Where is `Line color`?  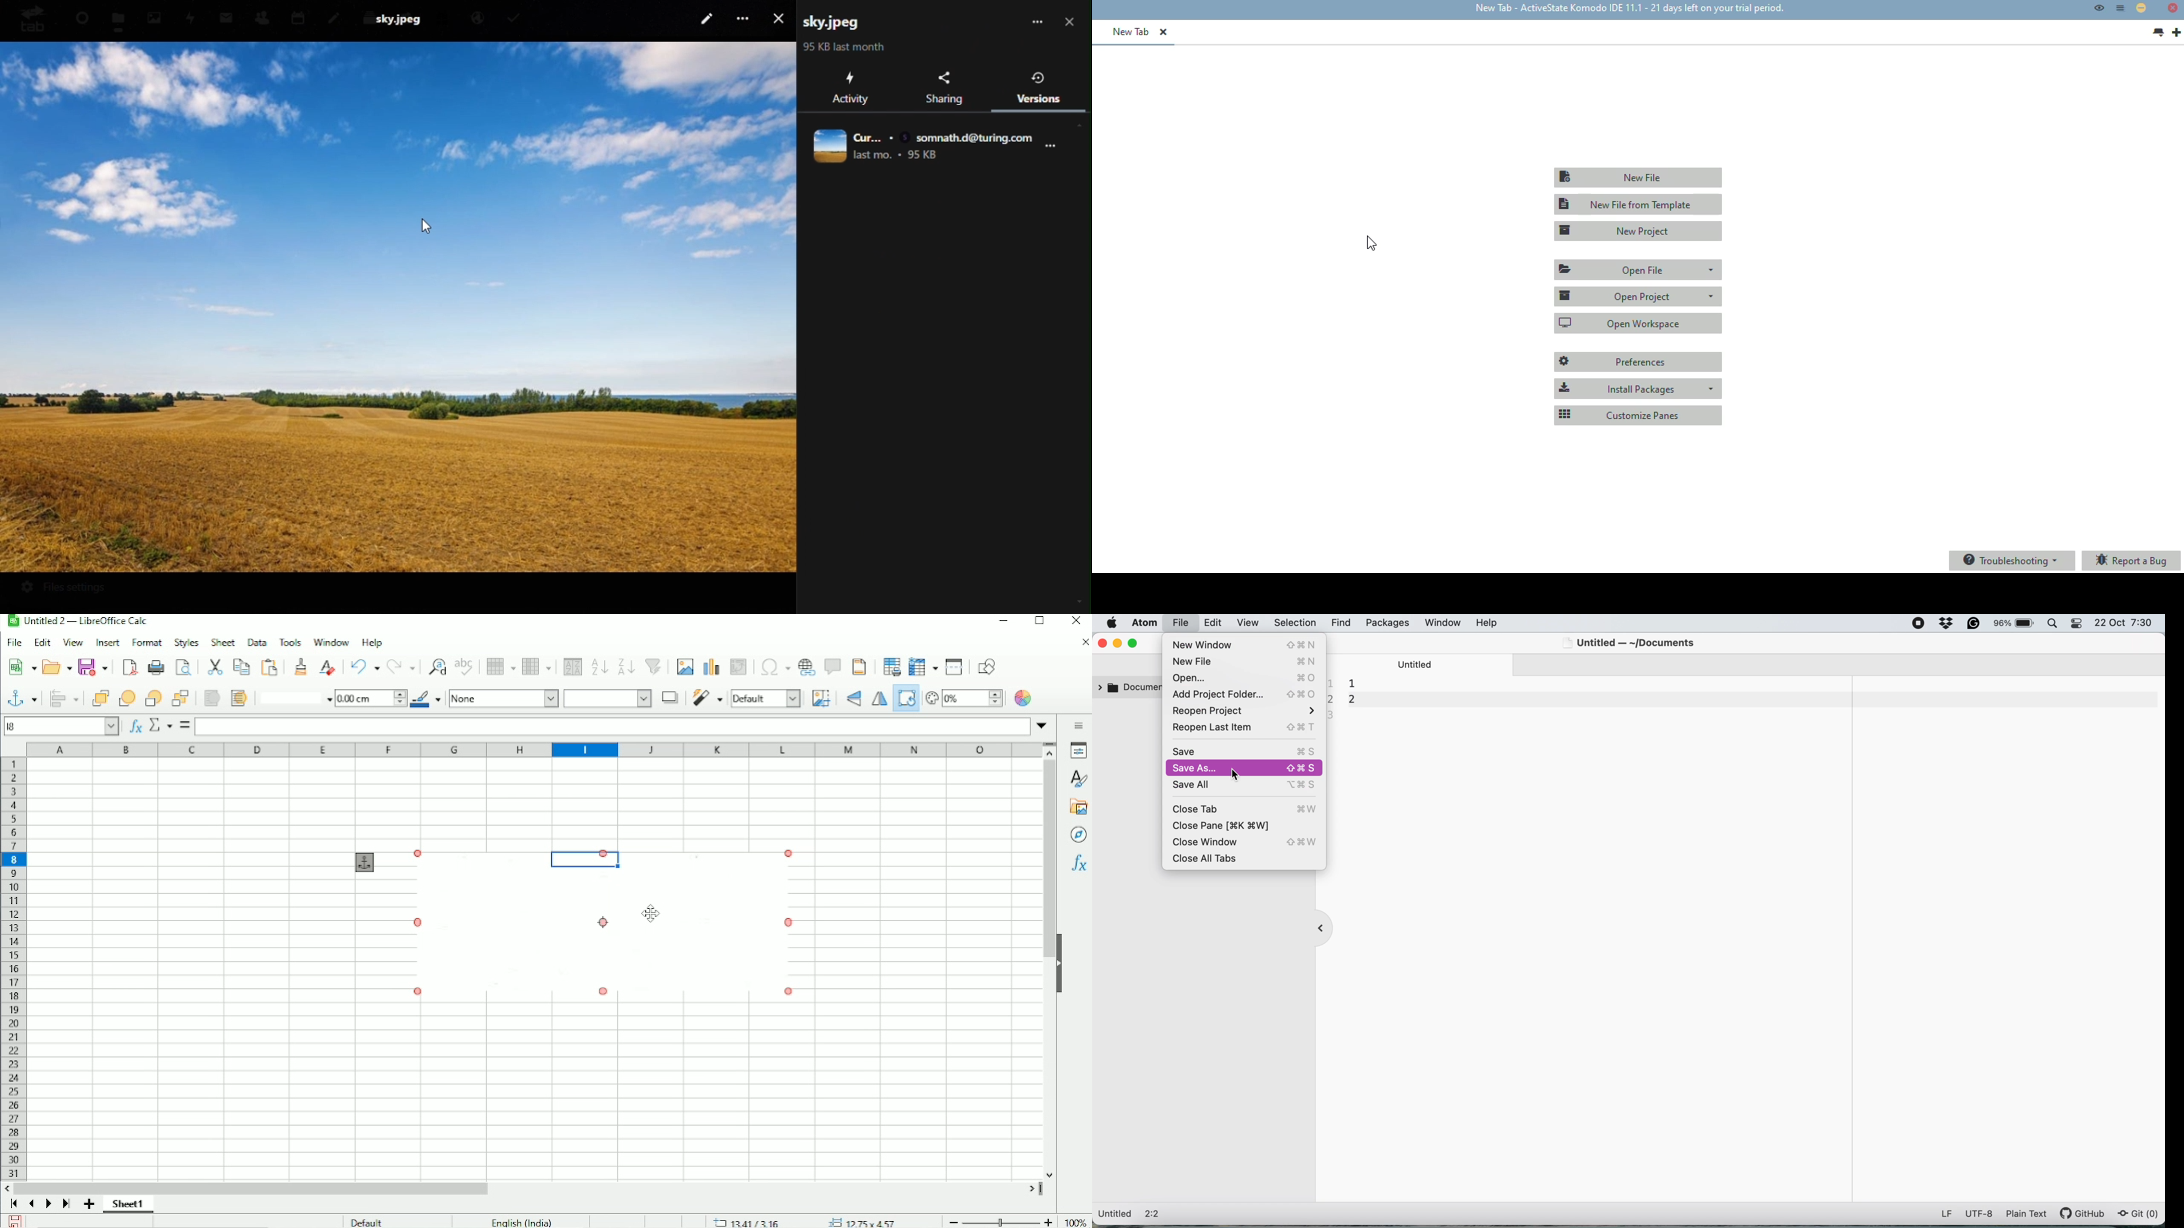
Line color is located at coordinates (426, 698).